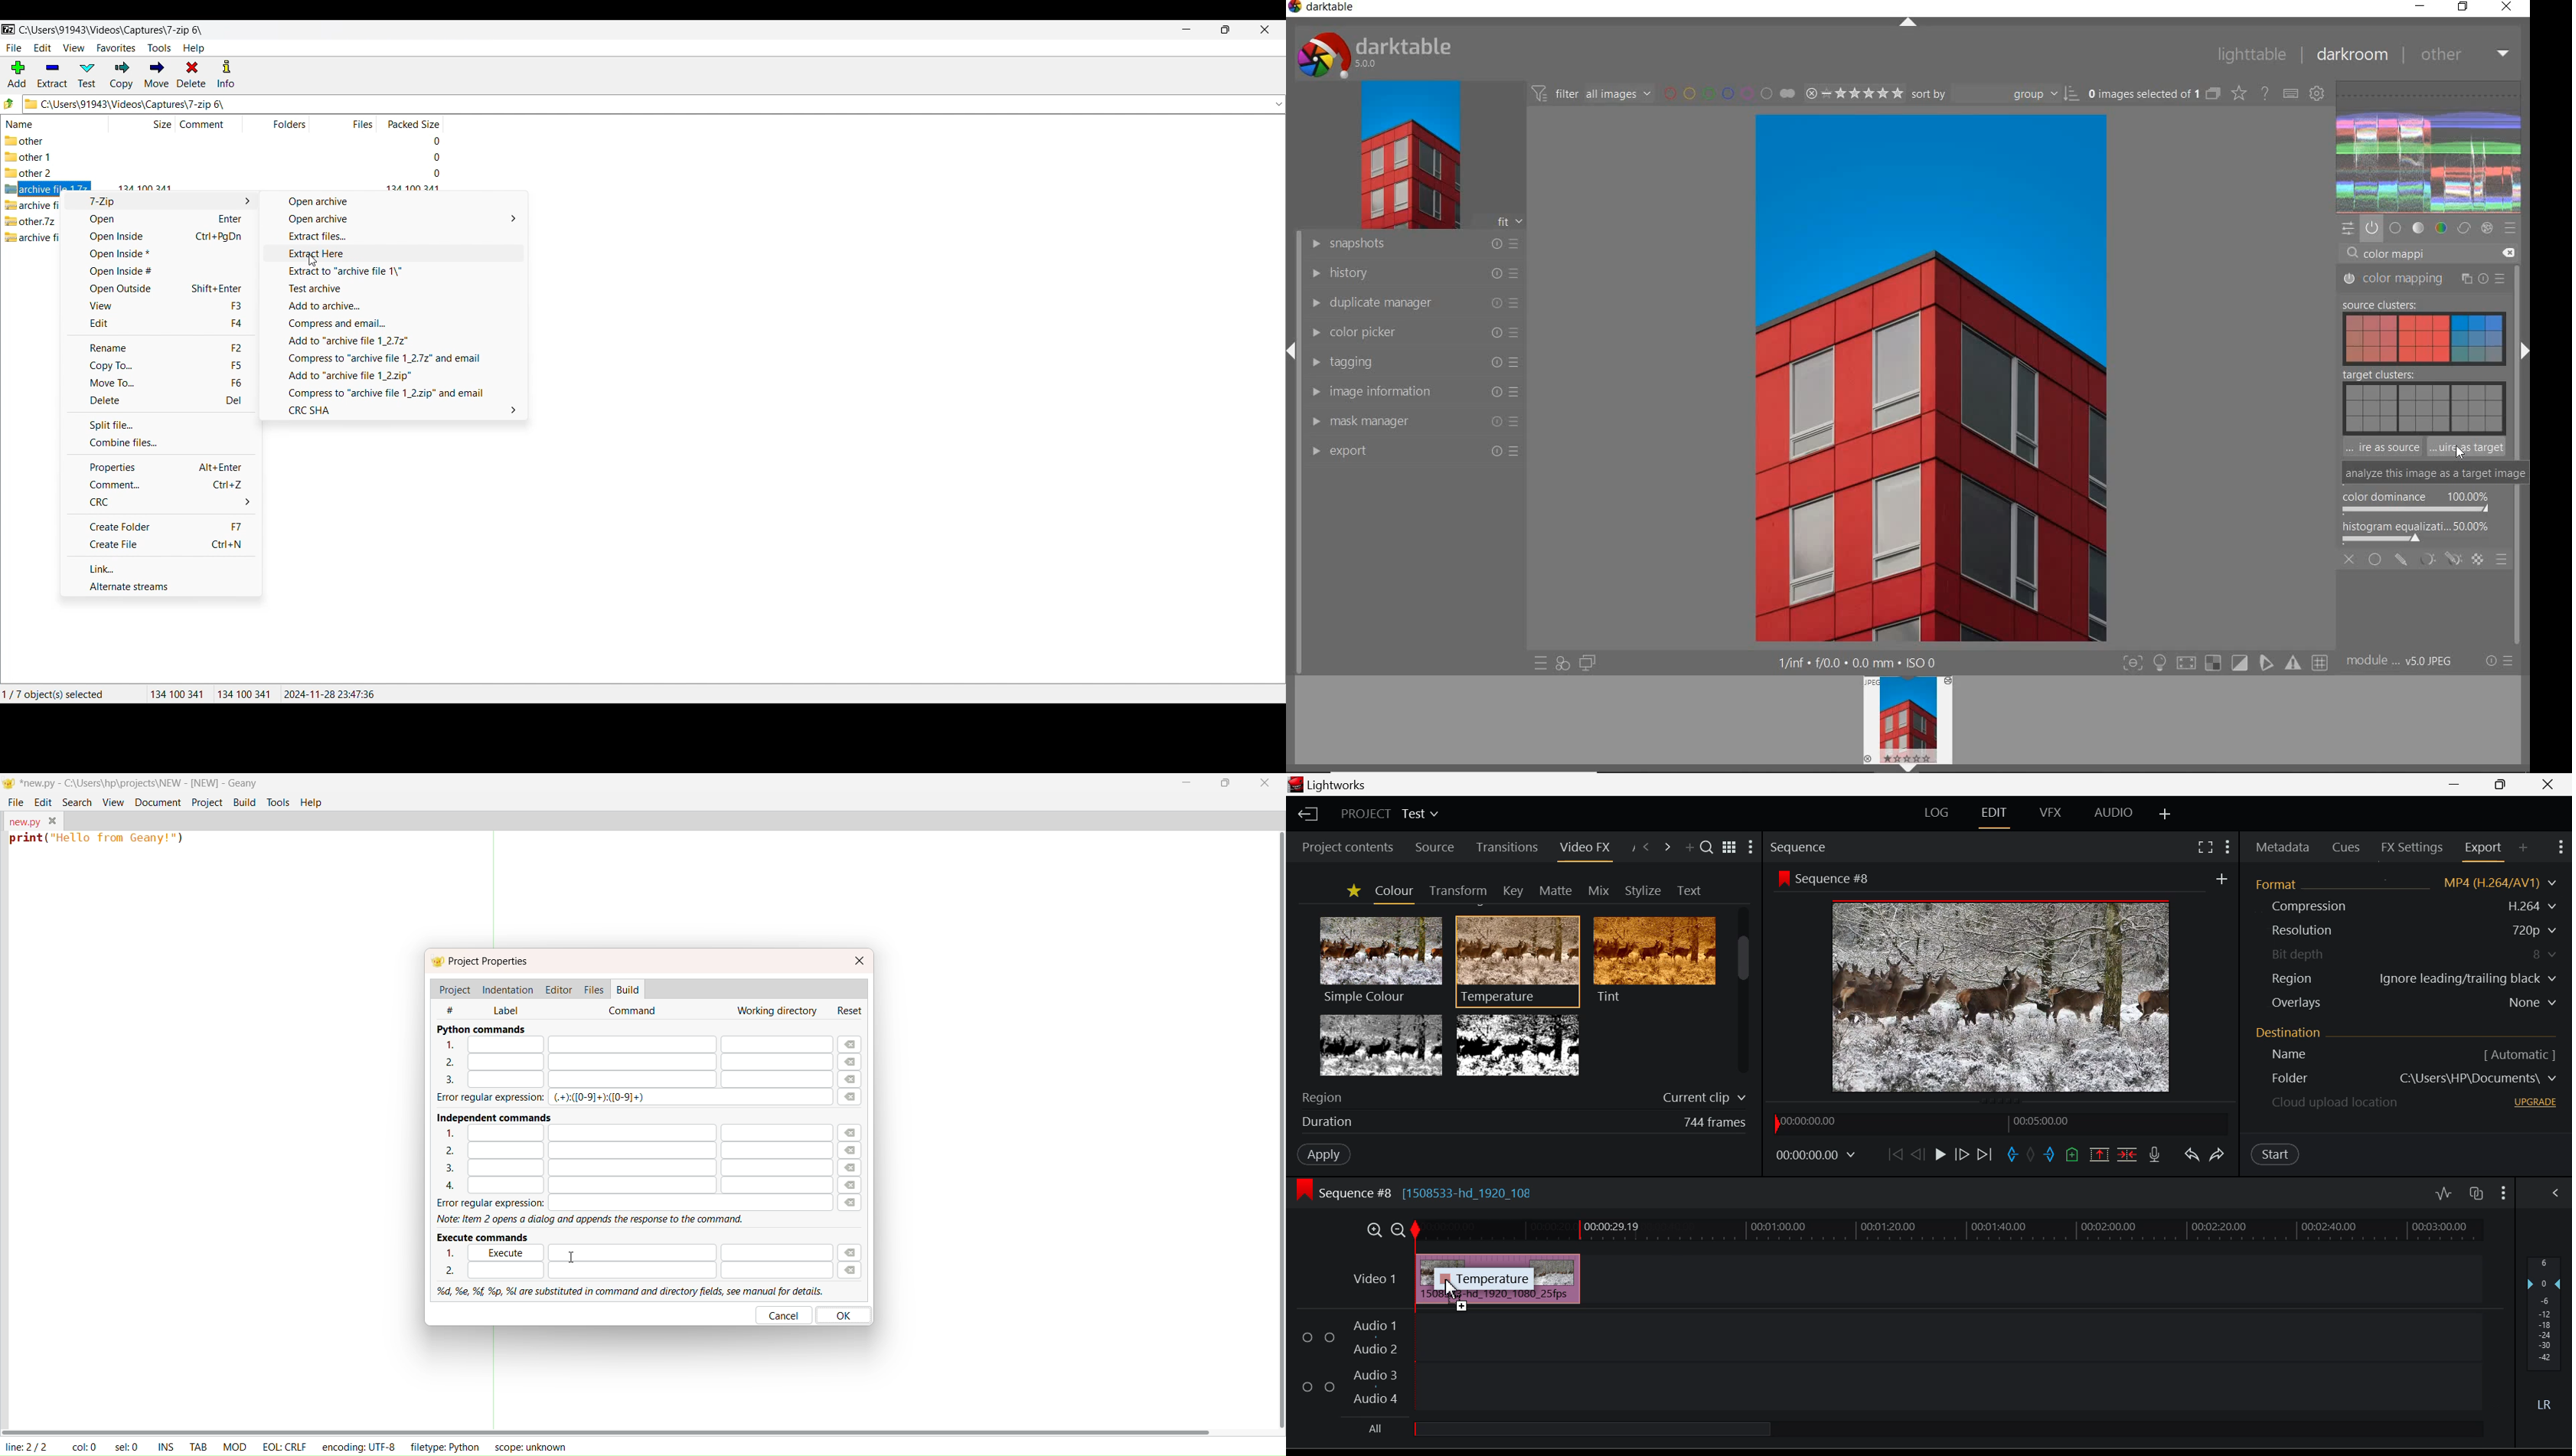 The height and width of the screenshot is (1456, 2576). I want to click on 3., so click(628, 1169).